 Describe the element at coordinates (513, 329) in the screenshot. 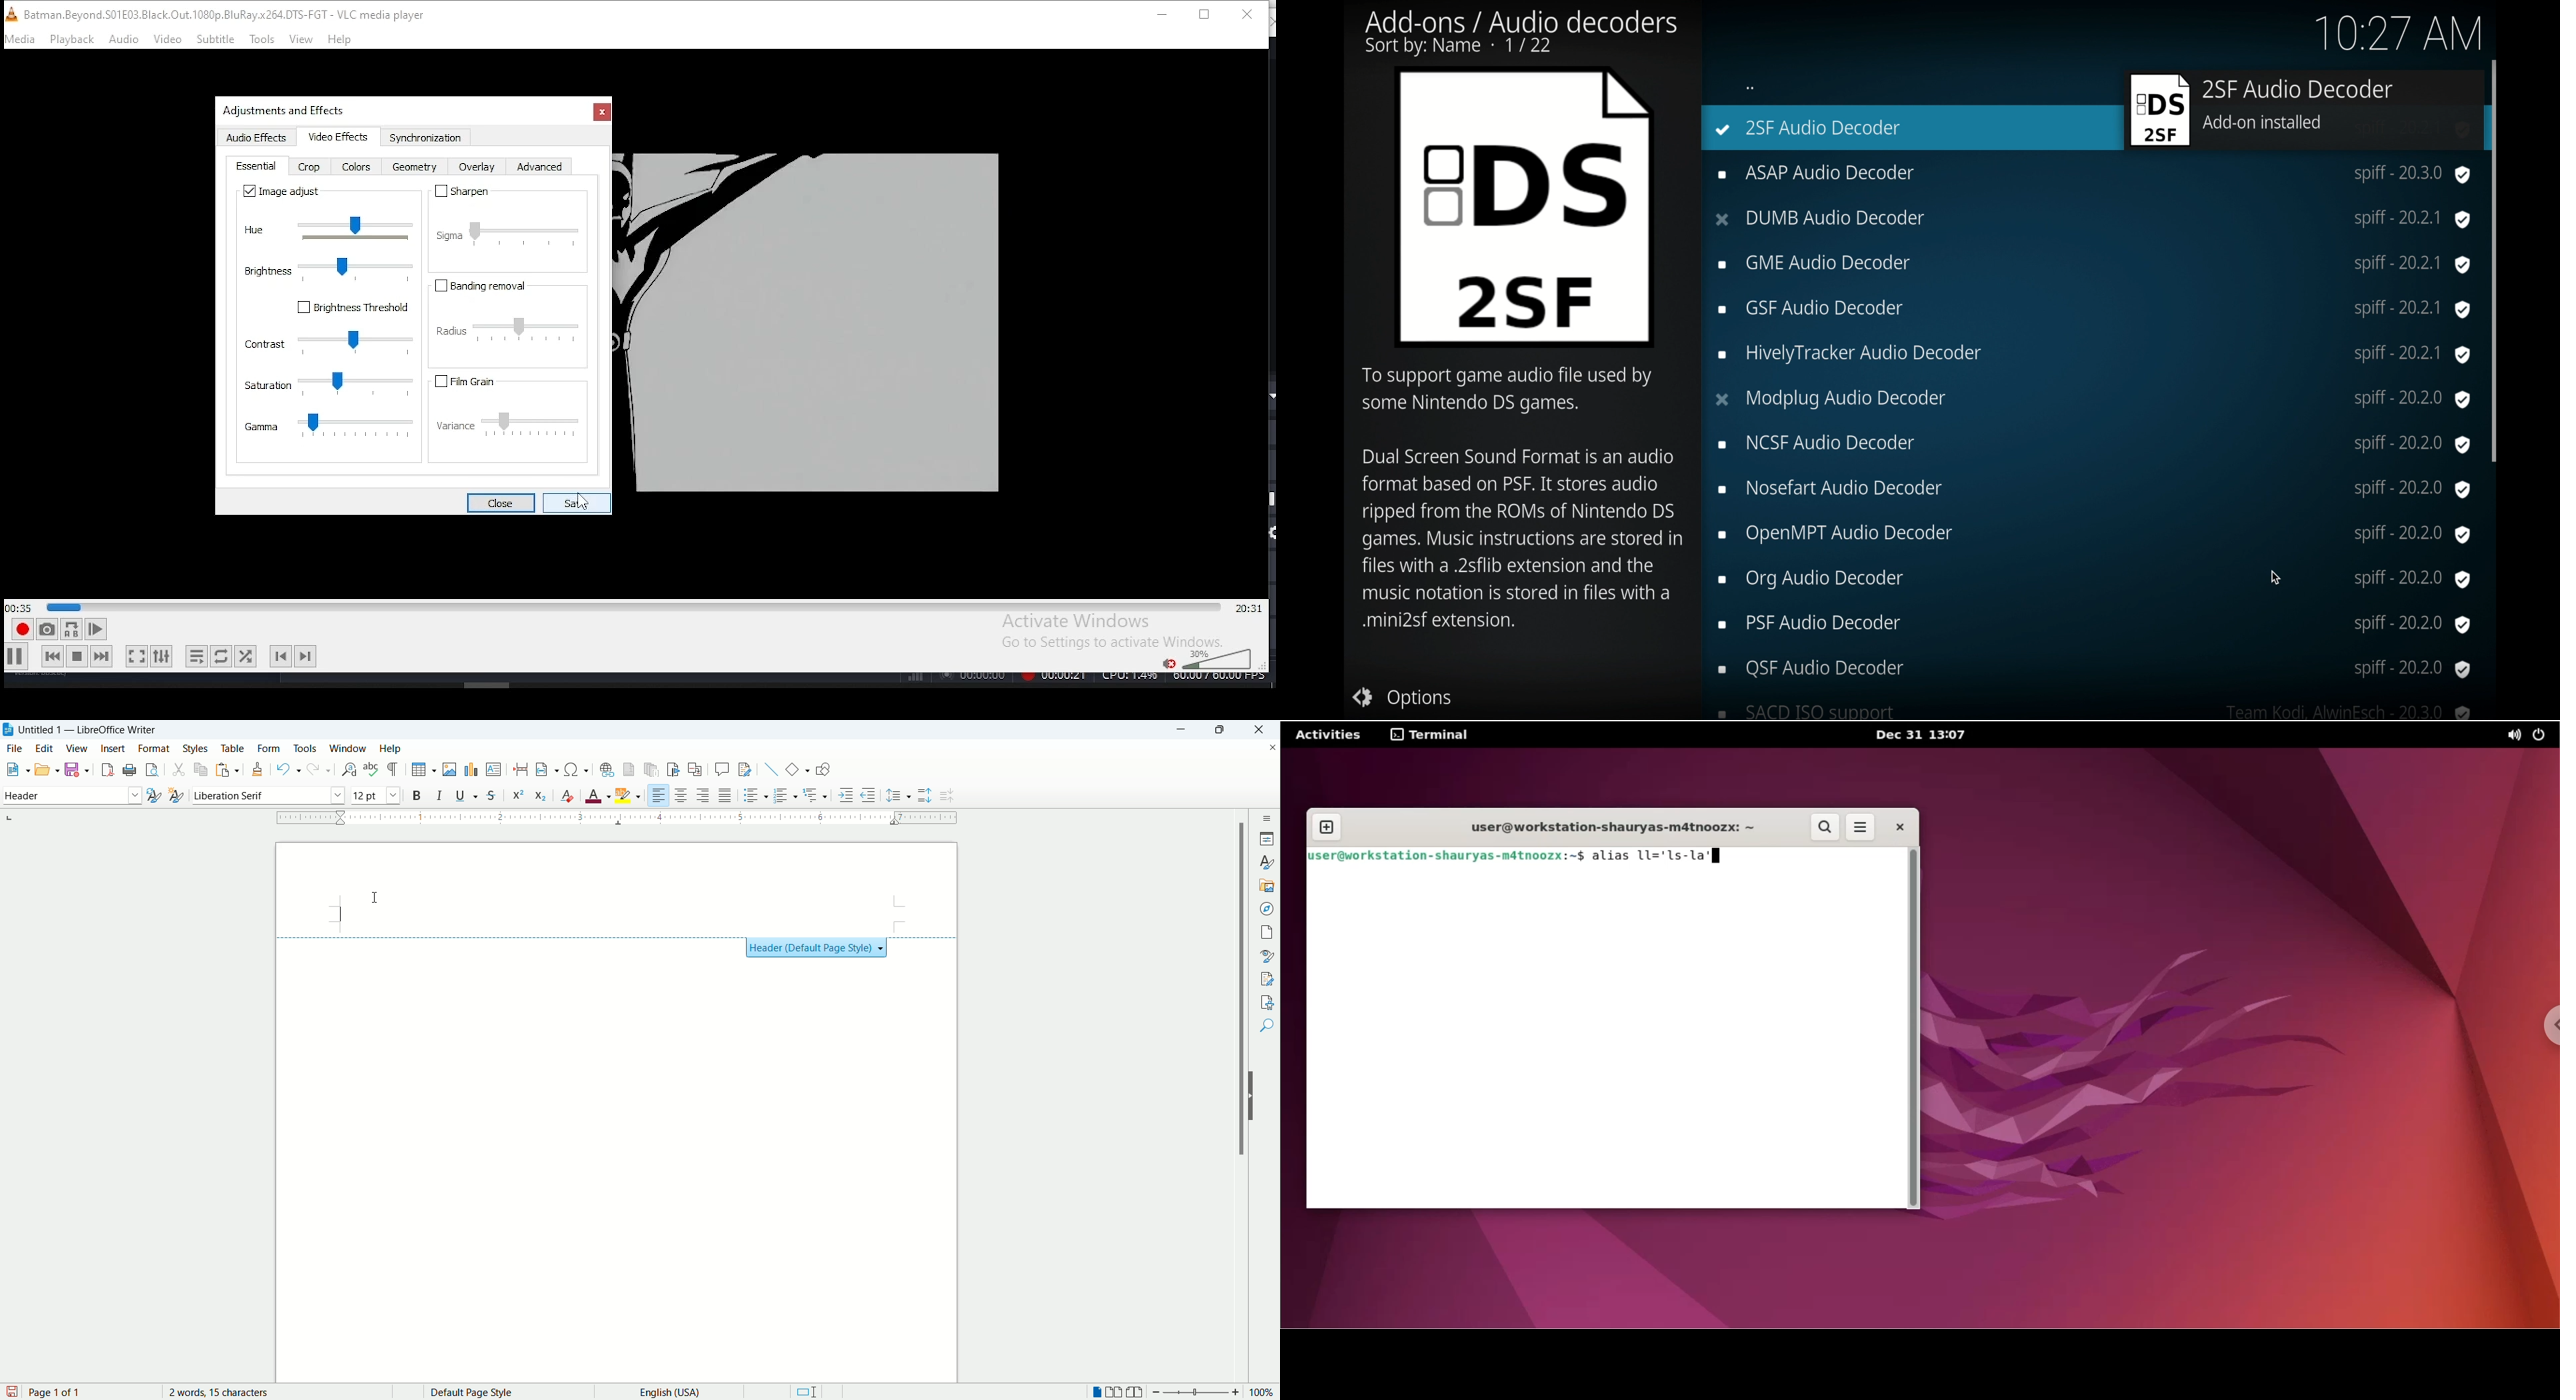

I see `radius settings slider` at that location.